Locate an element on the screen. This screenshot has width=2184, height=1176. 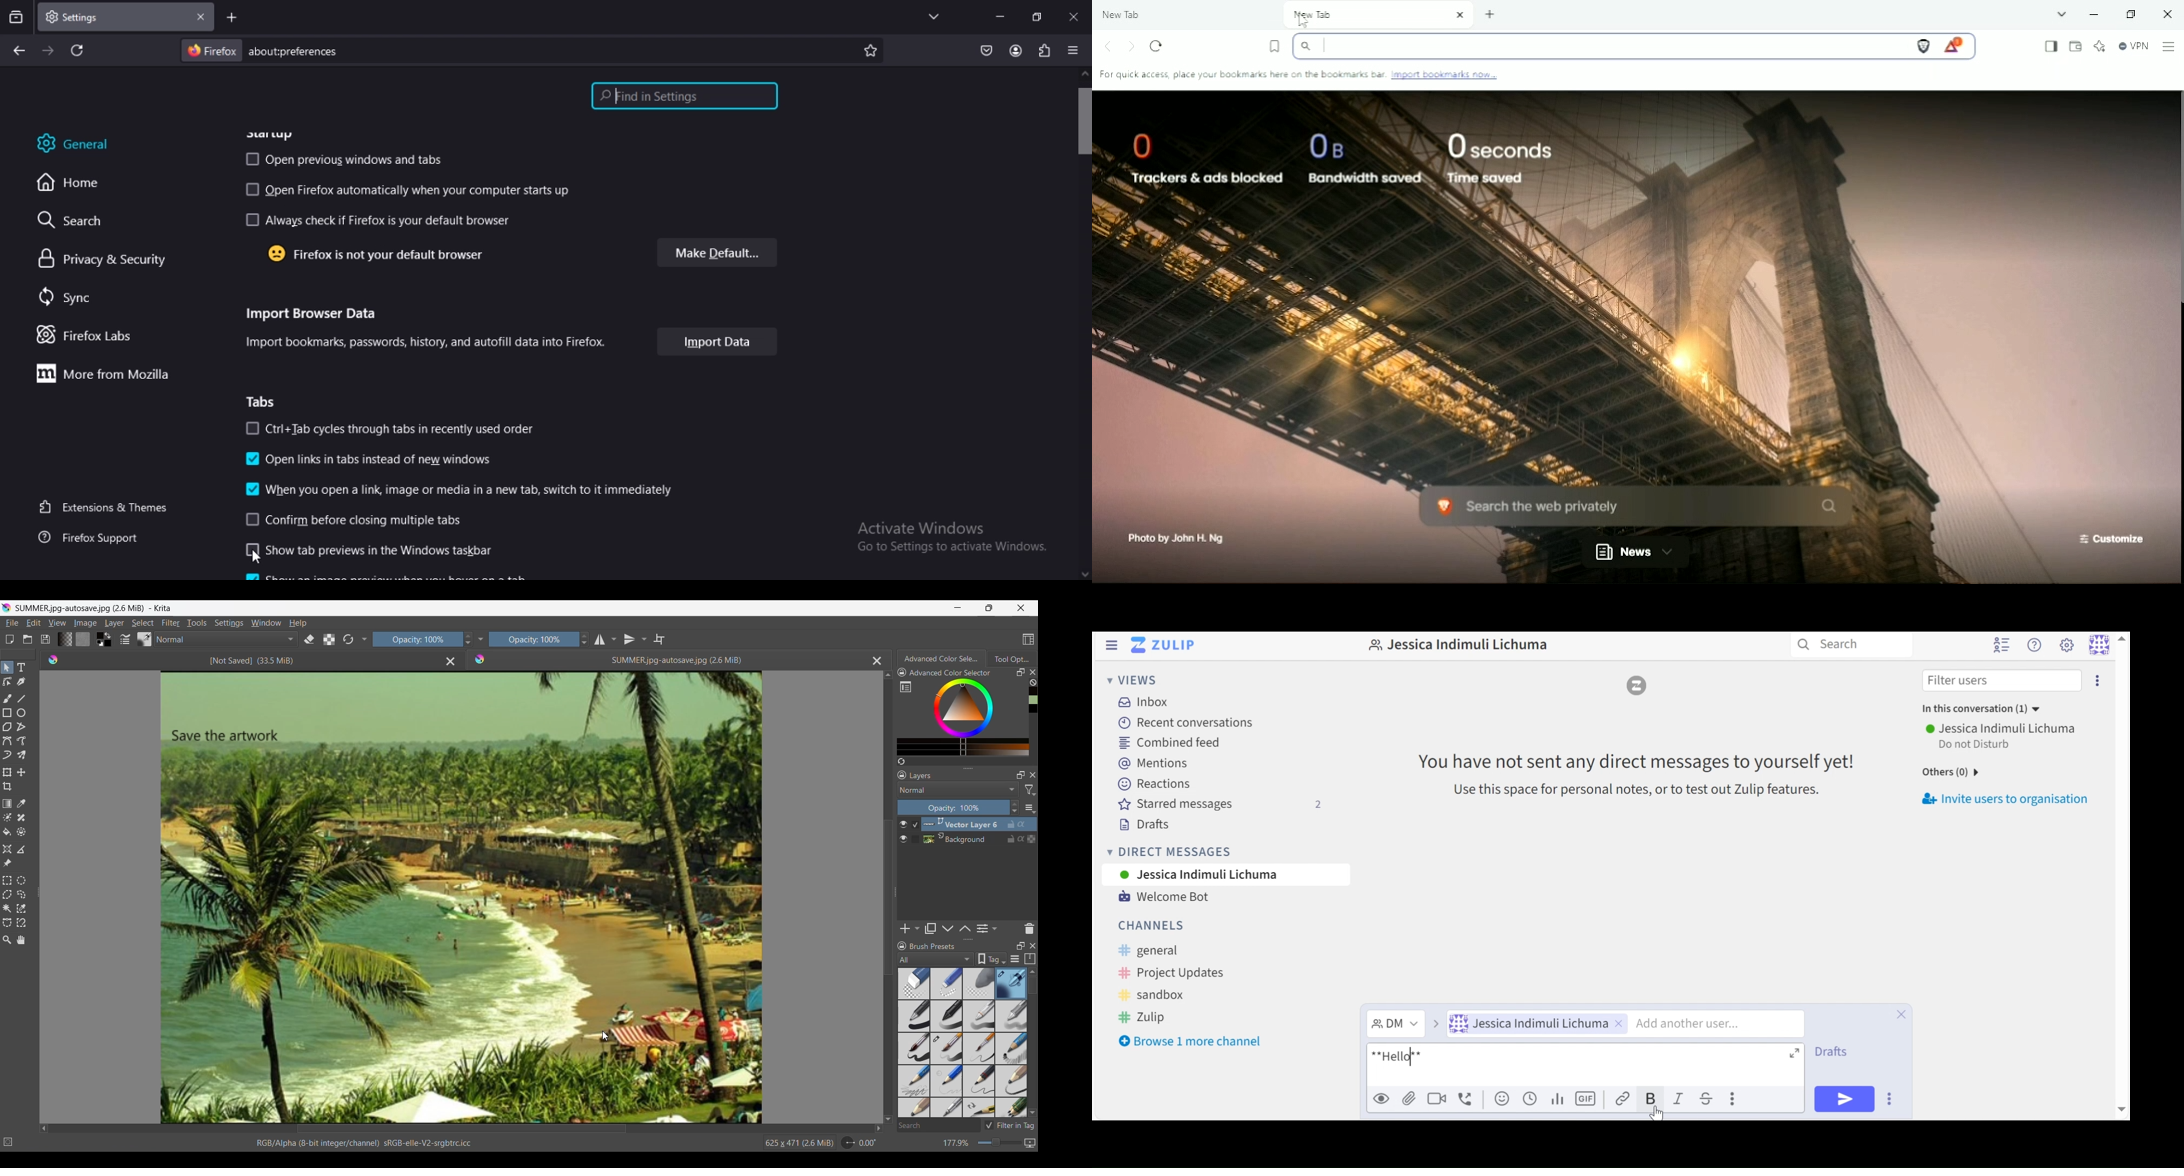
Preserve Alpha is located at coordinates (329, 640).